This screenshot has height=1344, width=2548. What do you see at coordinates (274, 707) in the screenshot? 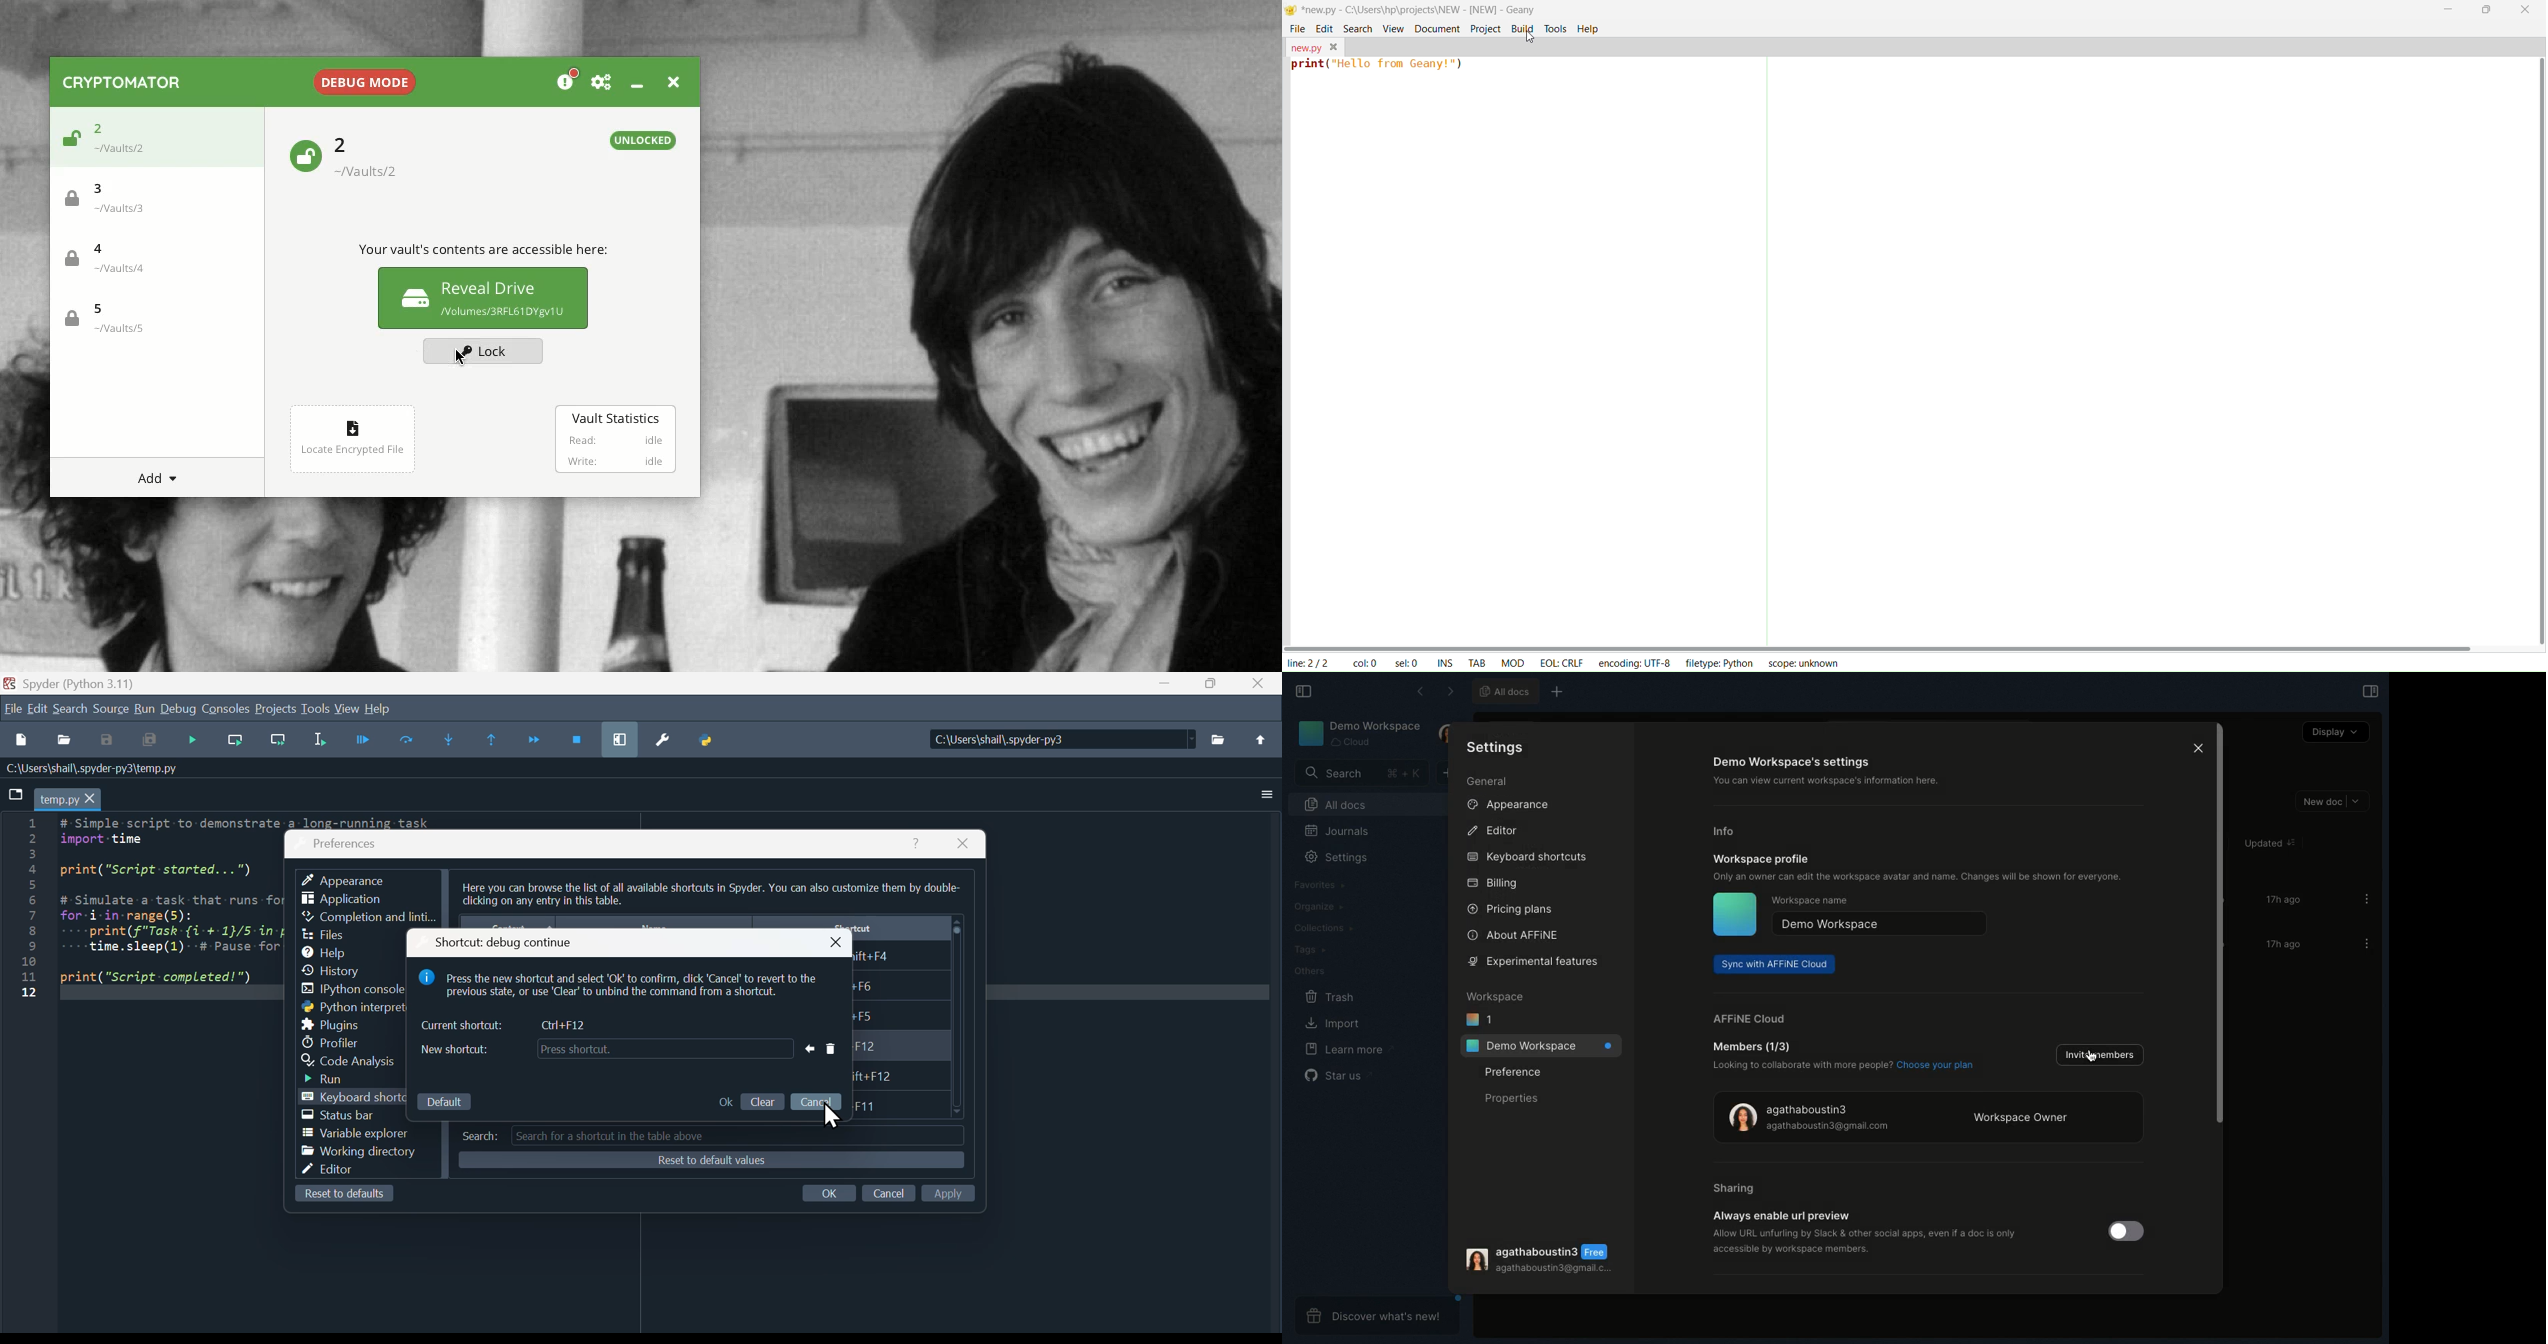
I see `Projects` at bounding box center [274, 707].